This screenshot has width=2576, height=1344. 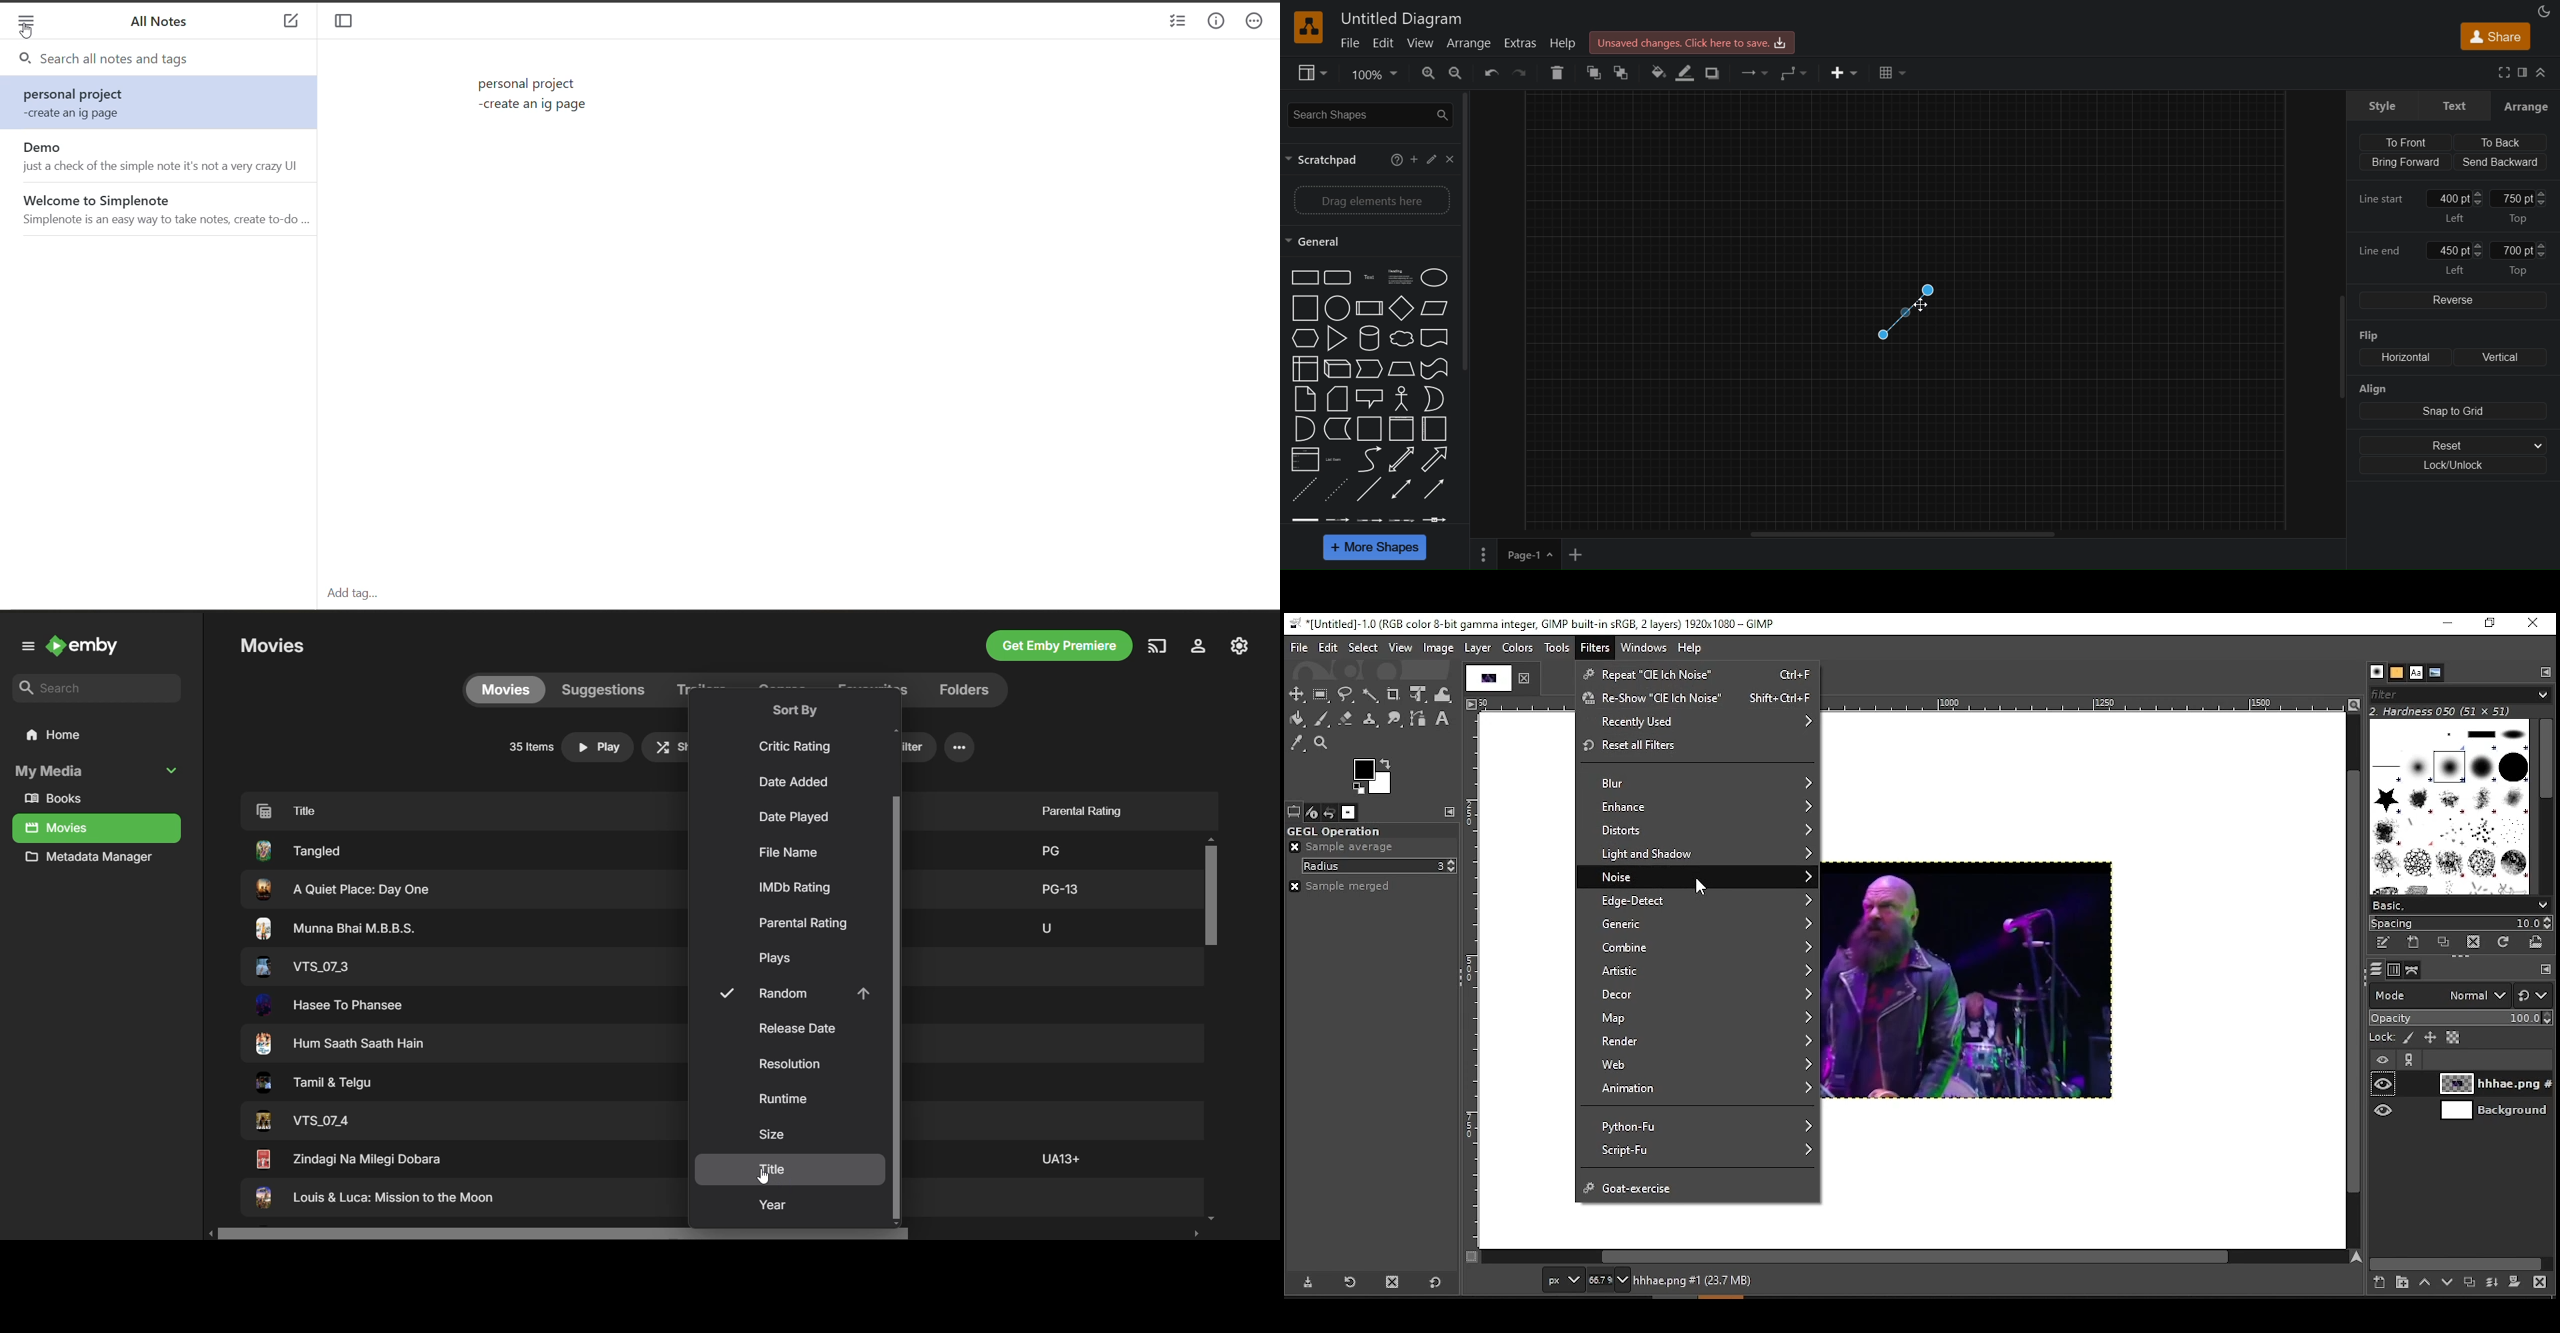 I want to click on brushes, so click(x=2378, y=672).